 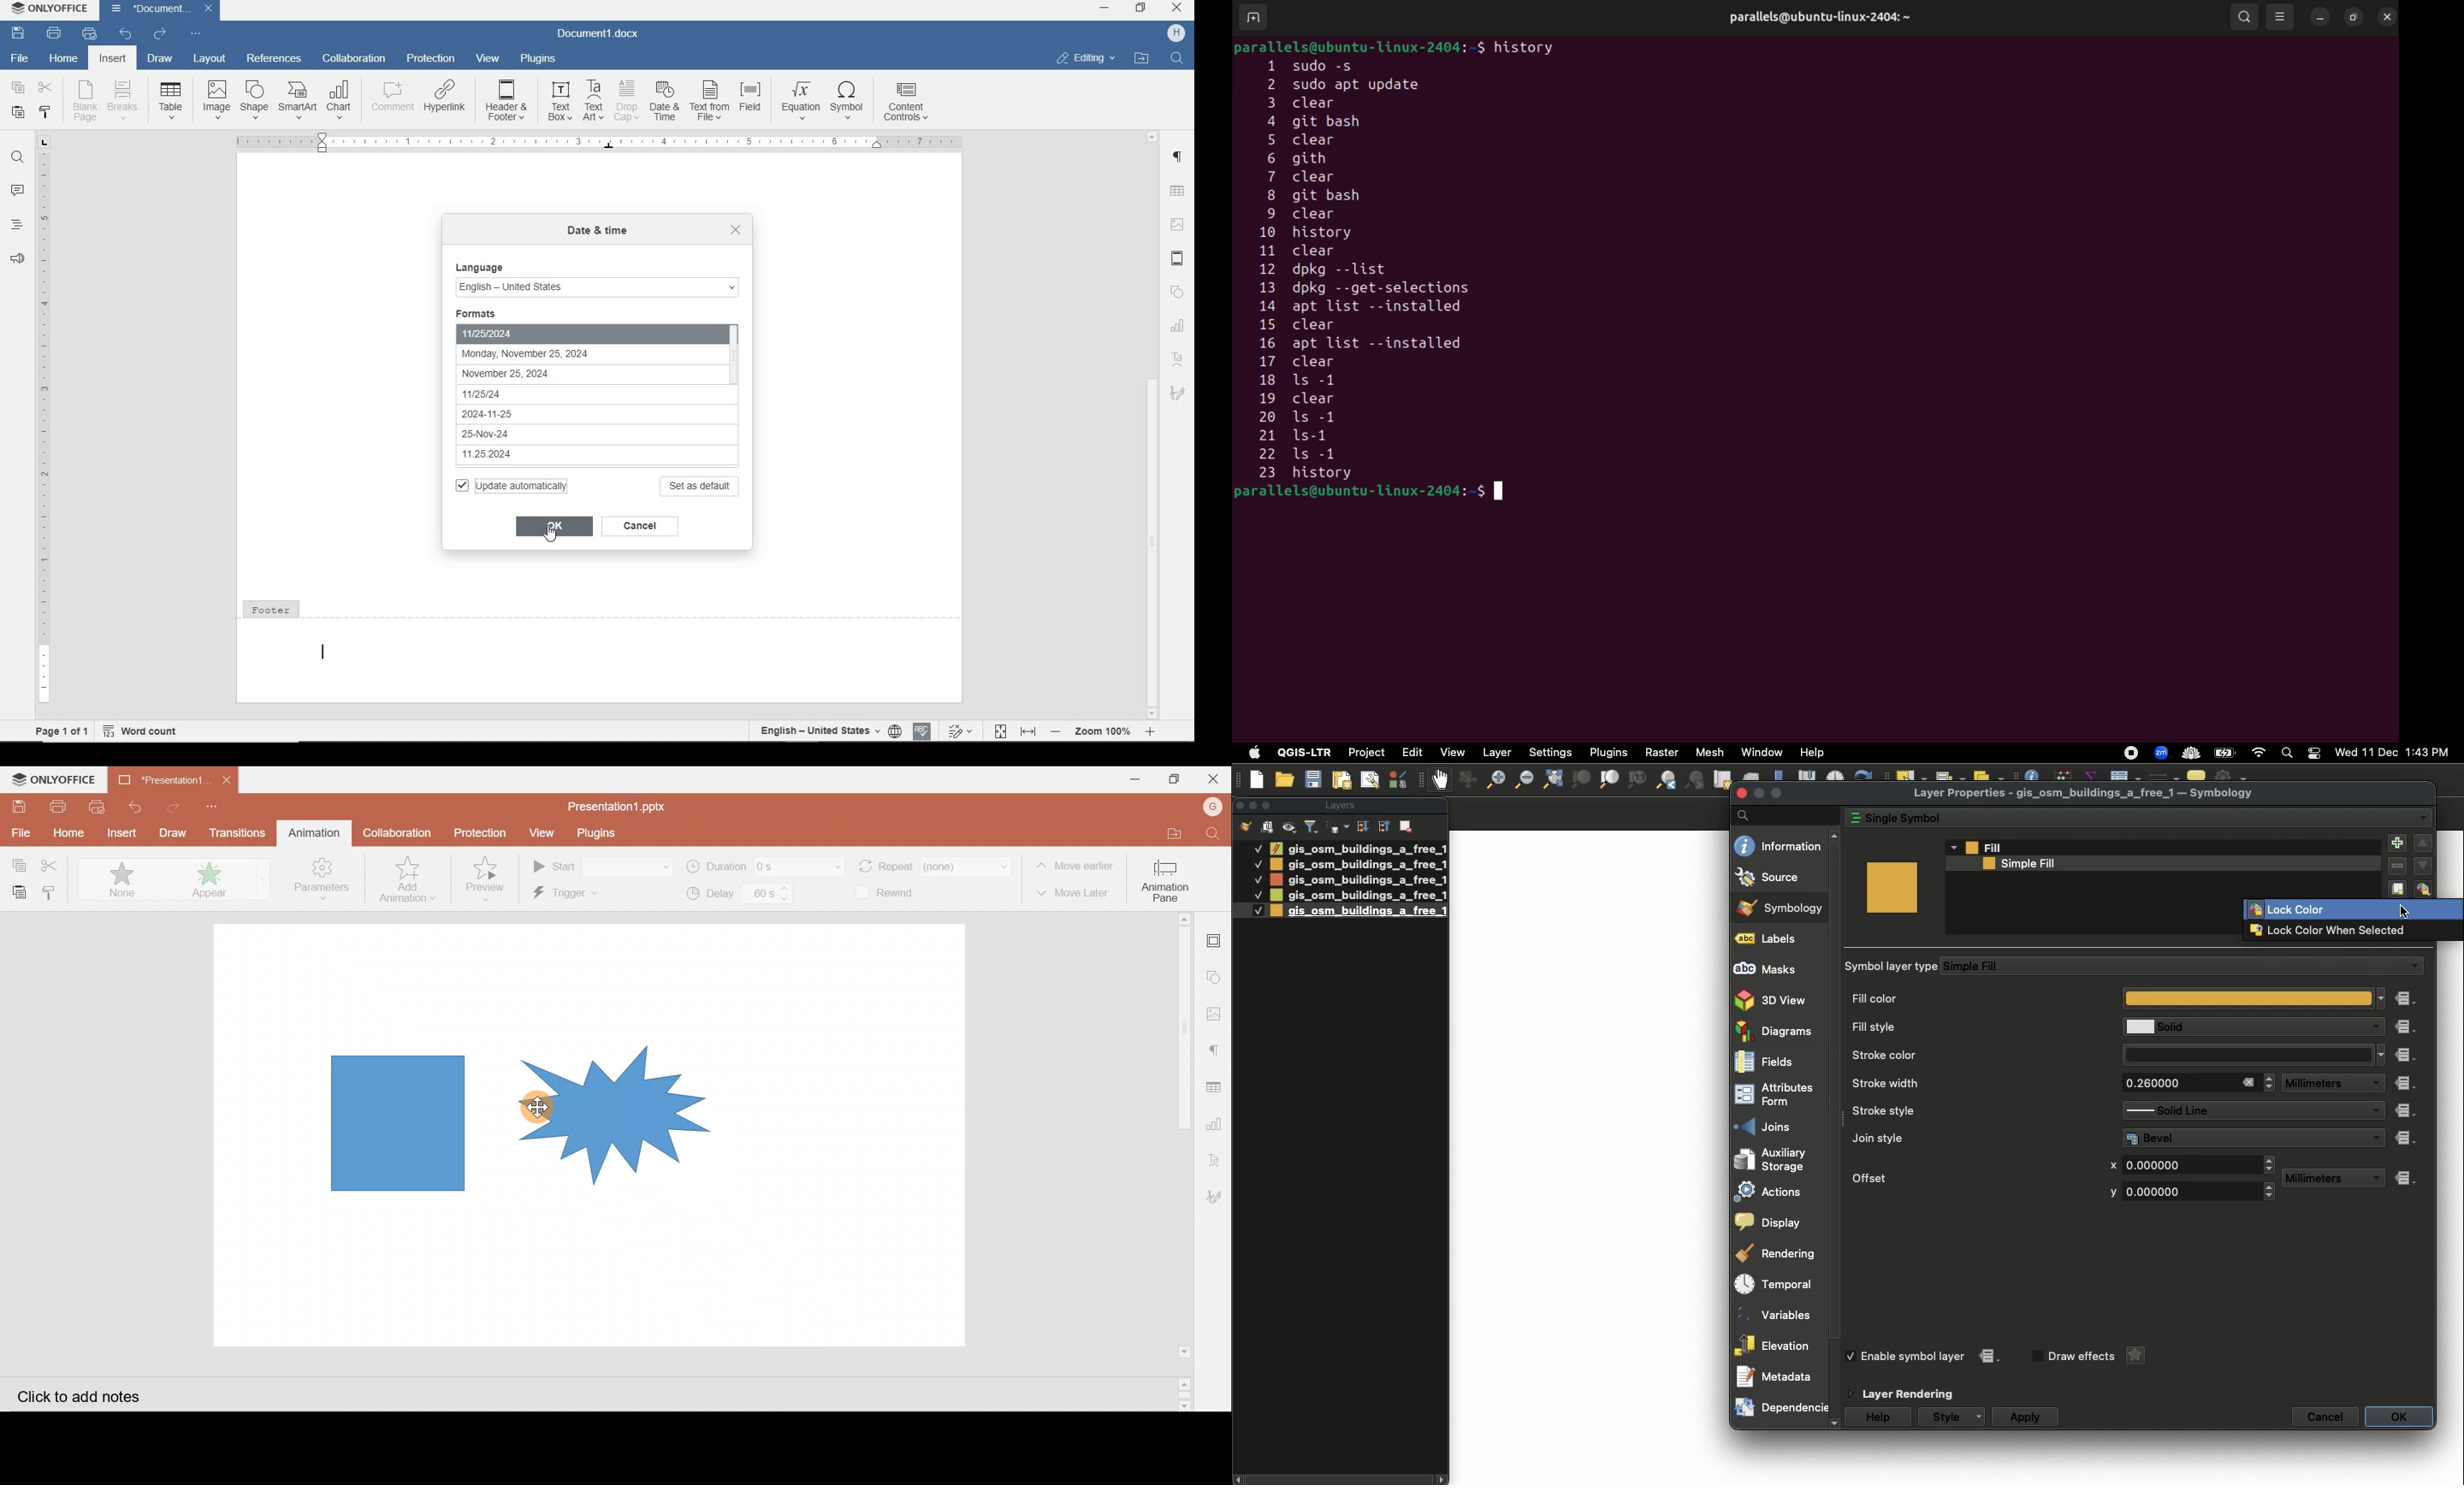 I want to click on Text Art, so click(x=1178, y=362).